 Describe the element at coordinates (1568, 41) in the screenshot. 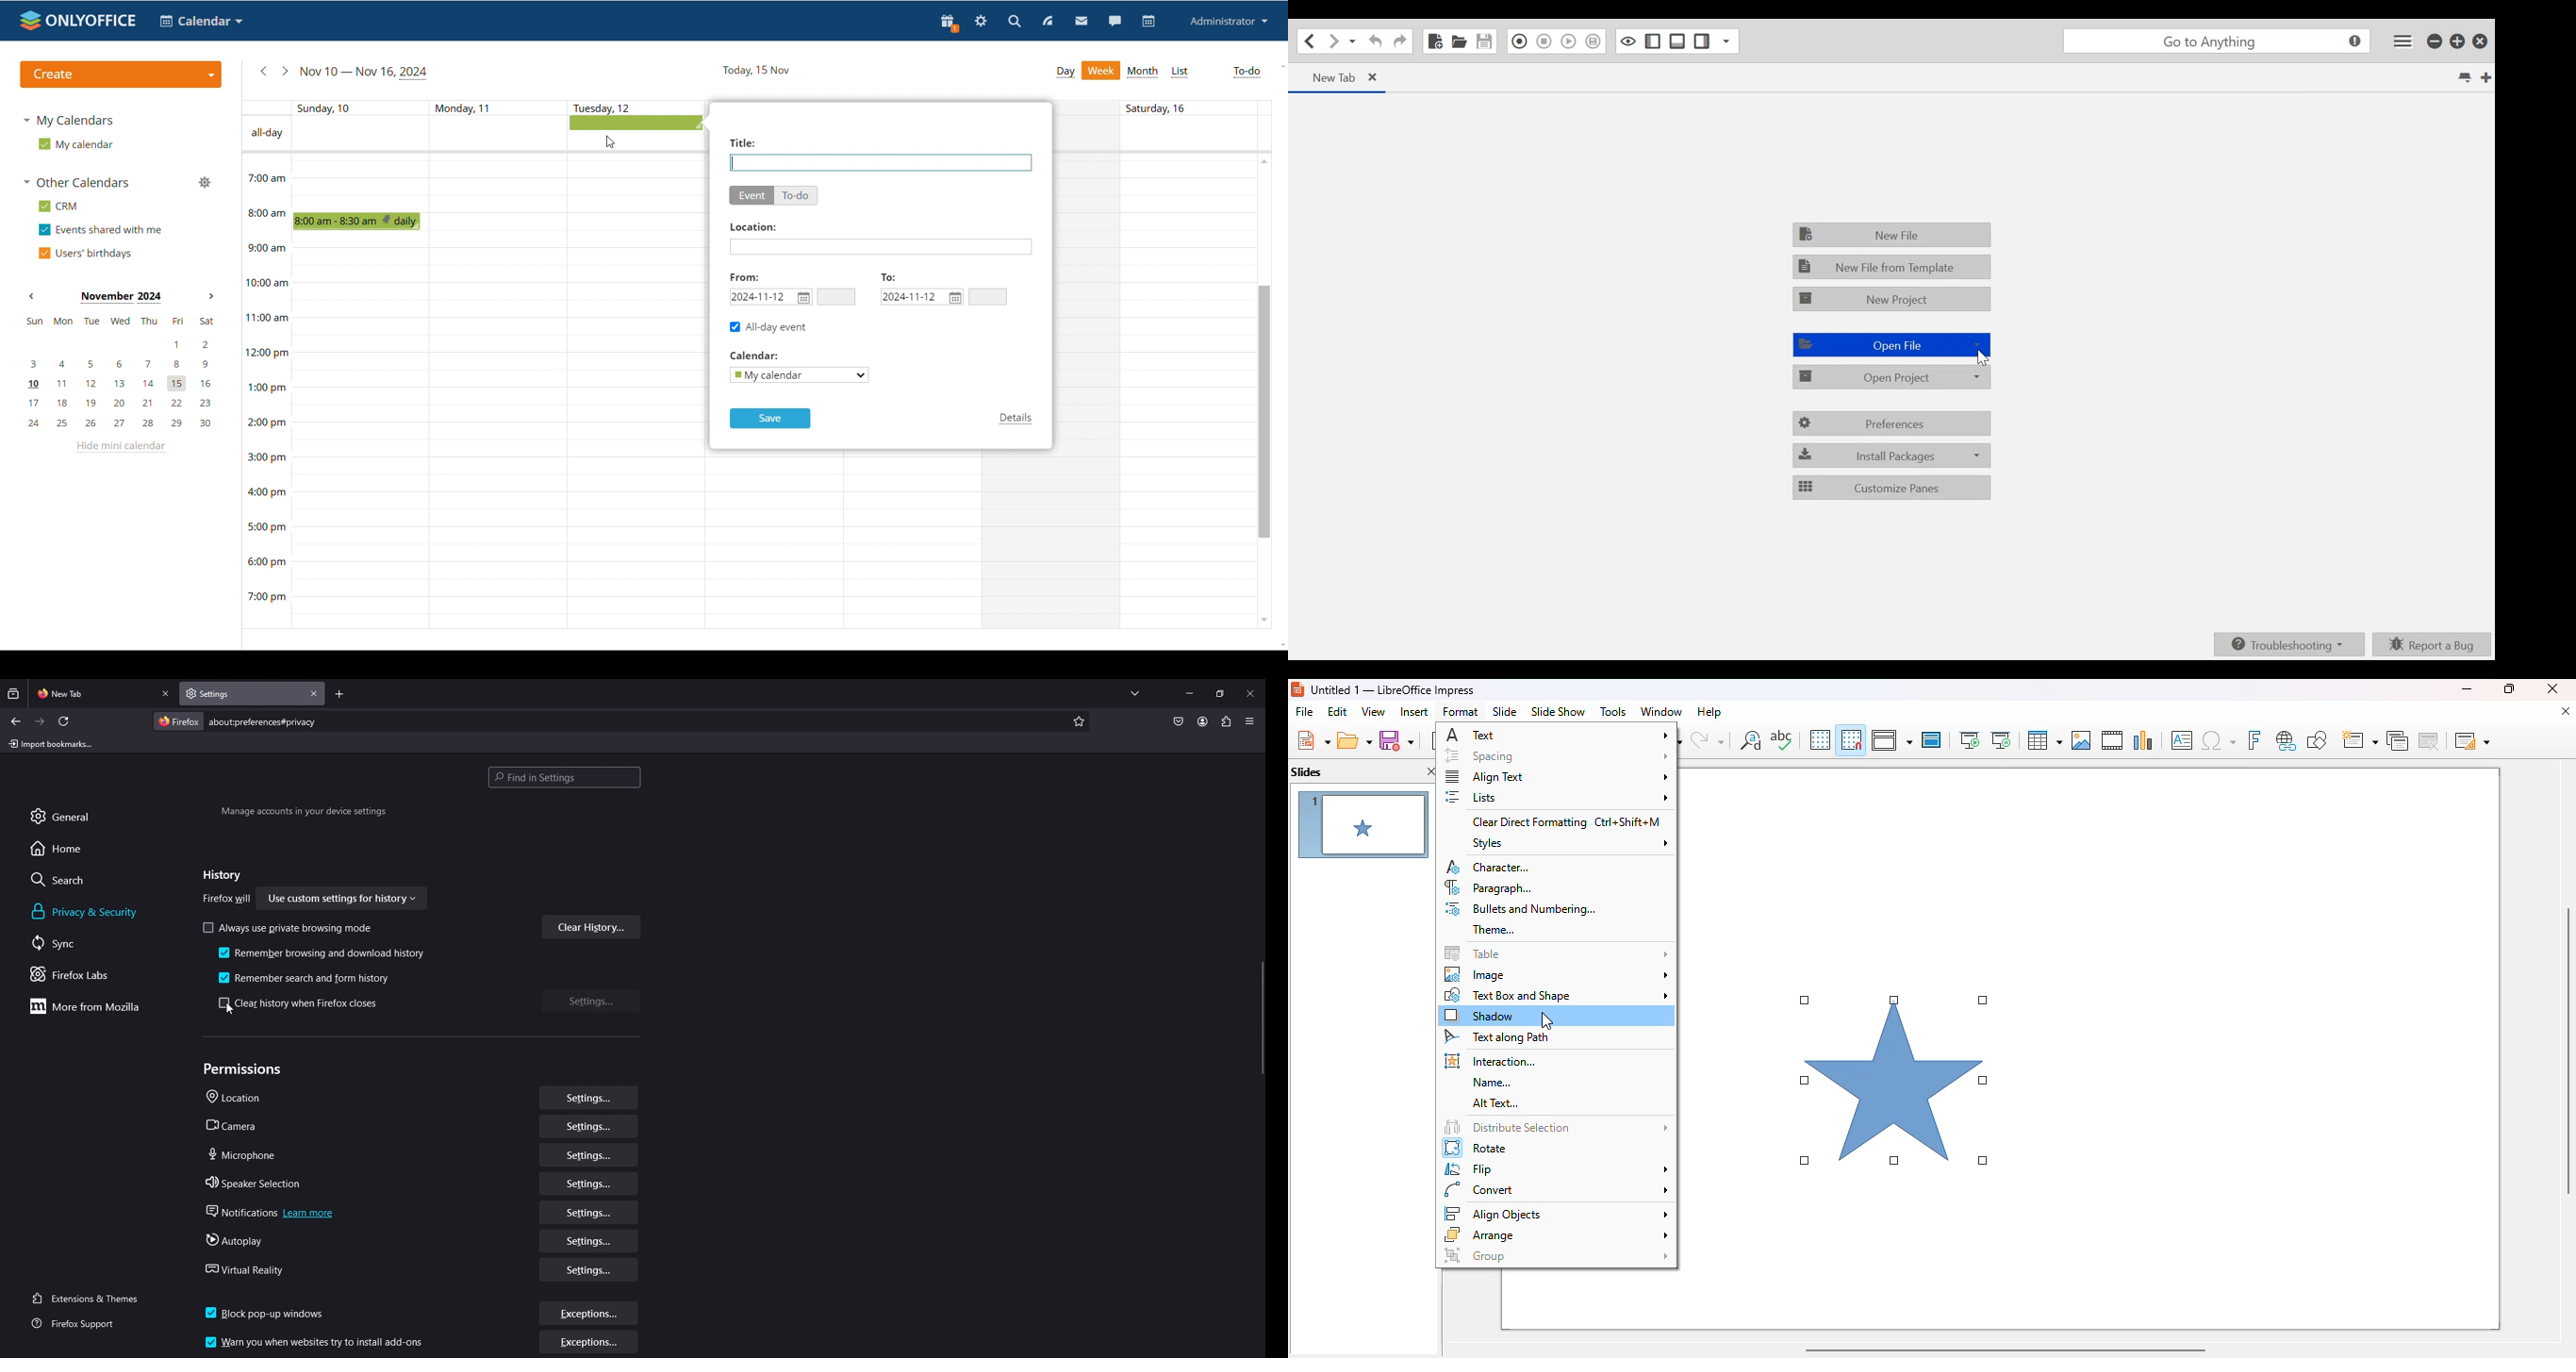

I see `Play Last Macro` at that location.